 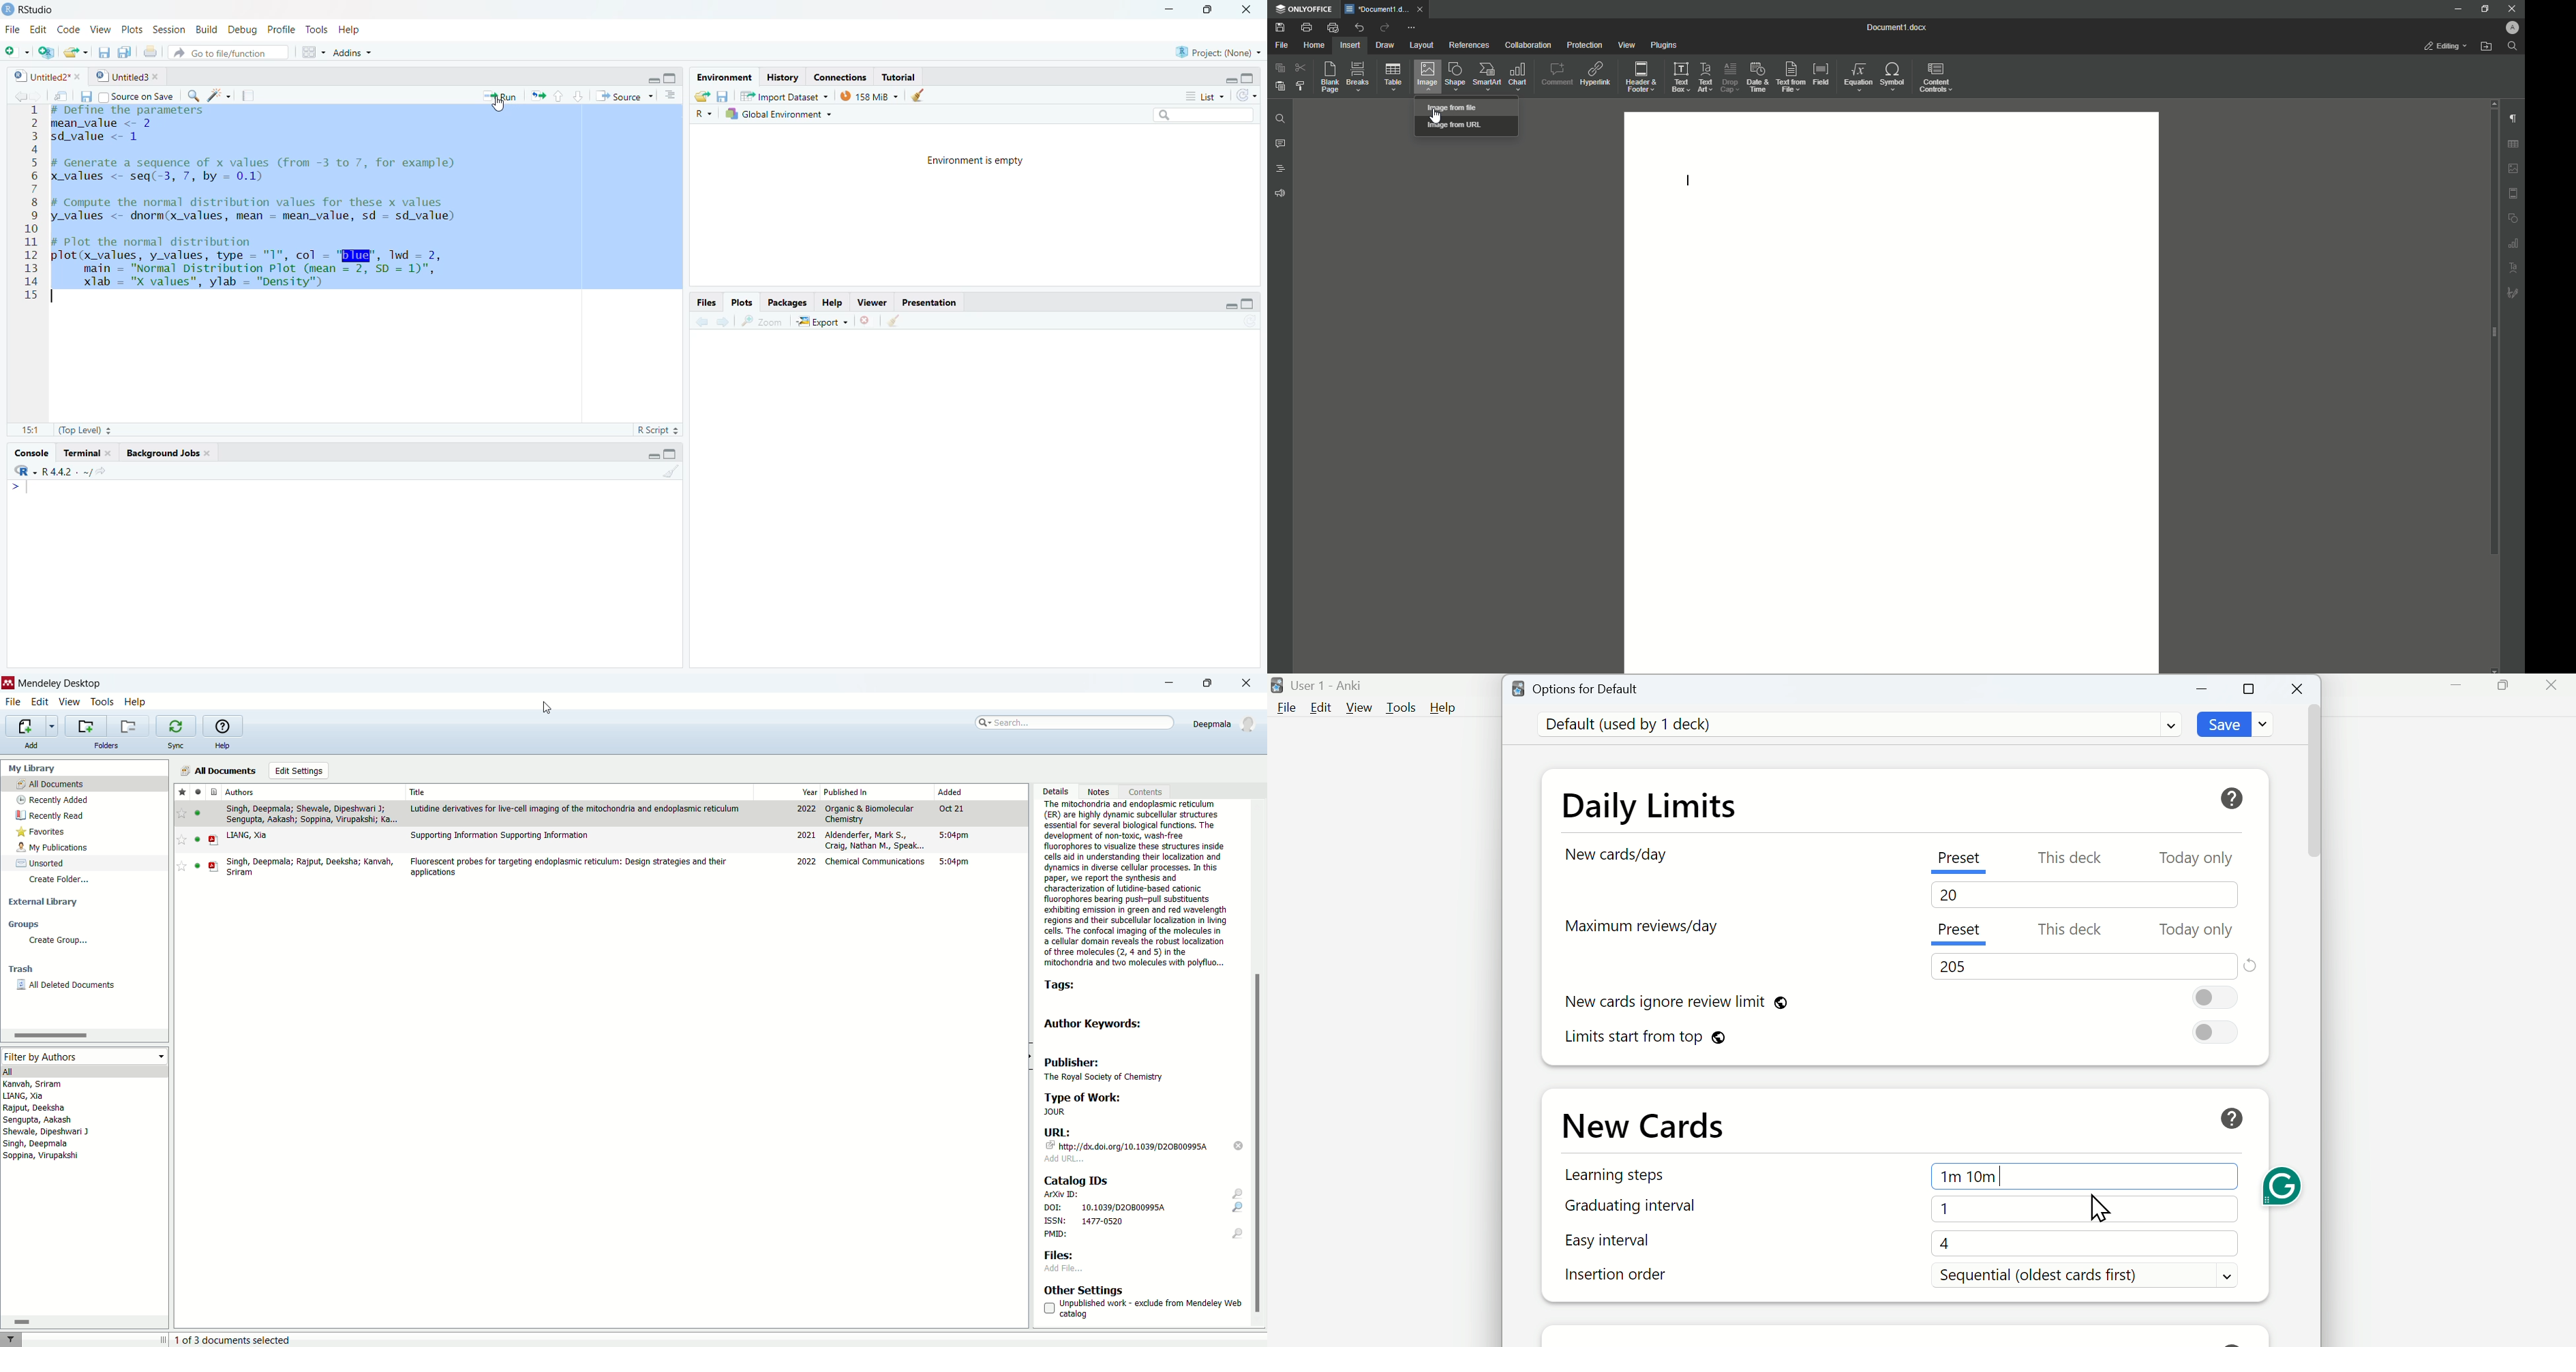 I want to click on This deck, so click(x=2067, y=931).